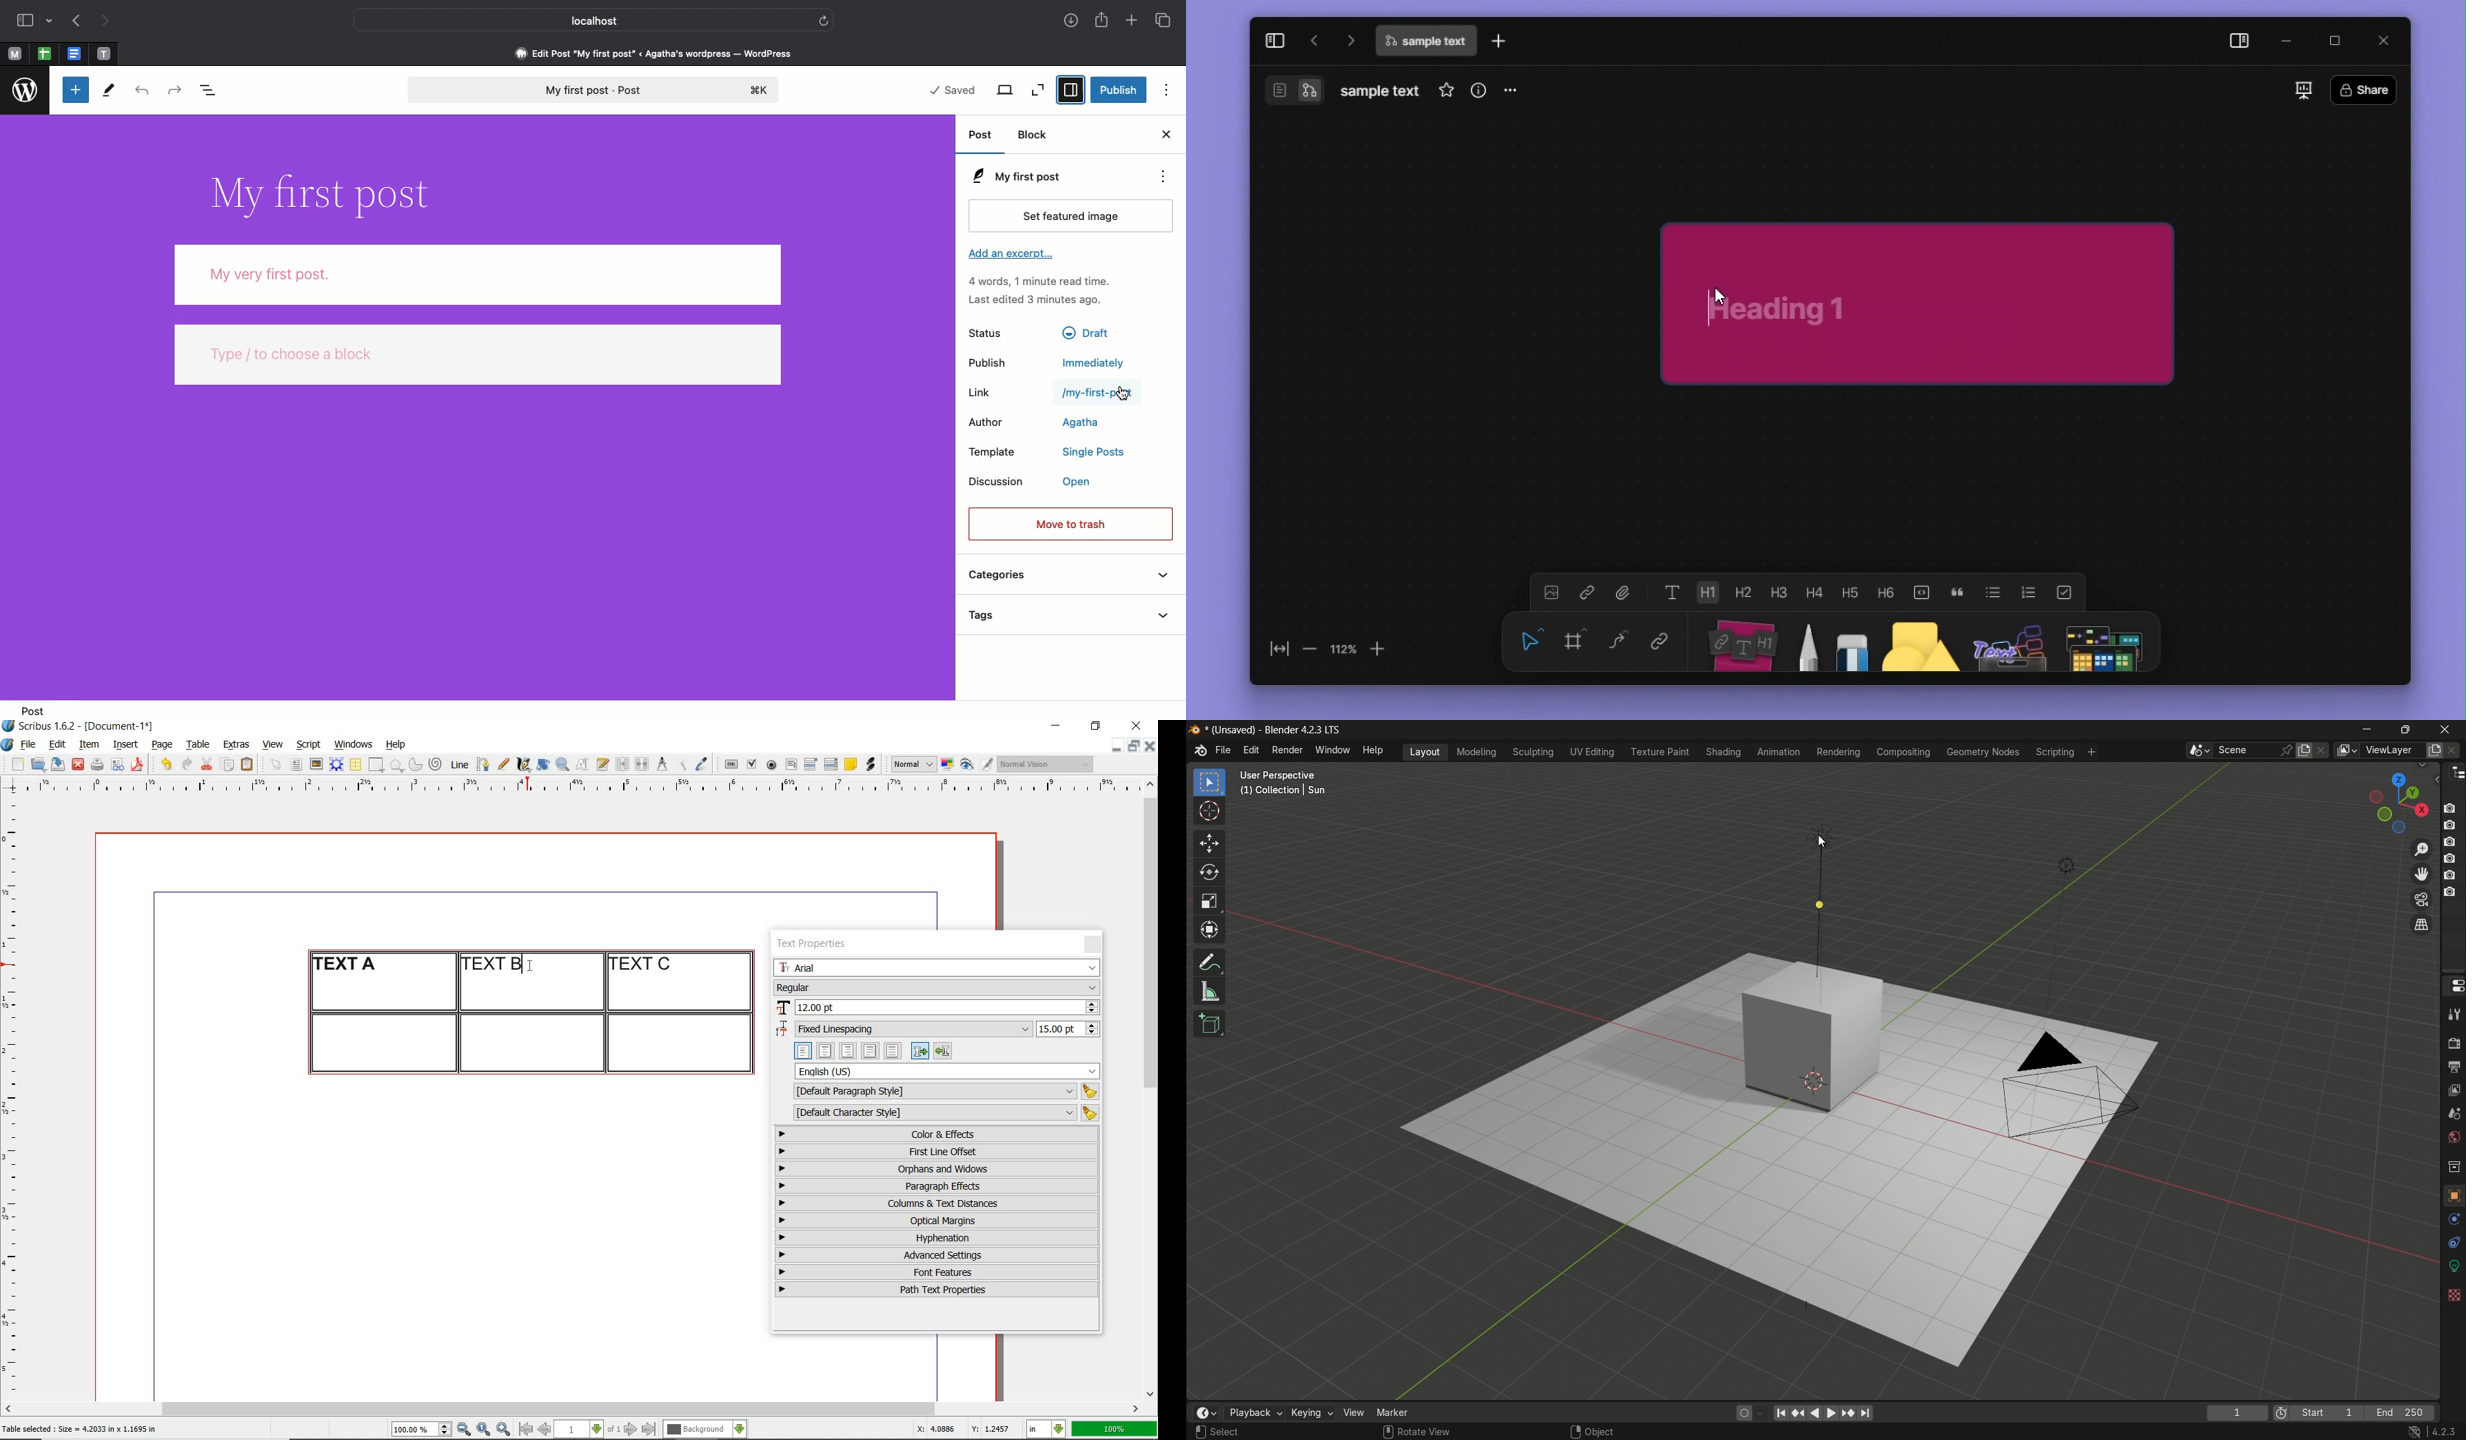 The height and width of the screenshot is (1456, 2492). Describe the element at coordinates (1377, 650) in the screenshot. I see `zoom in` at that location.